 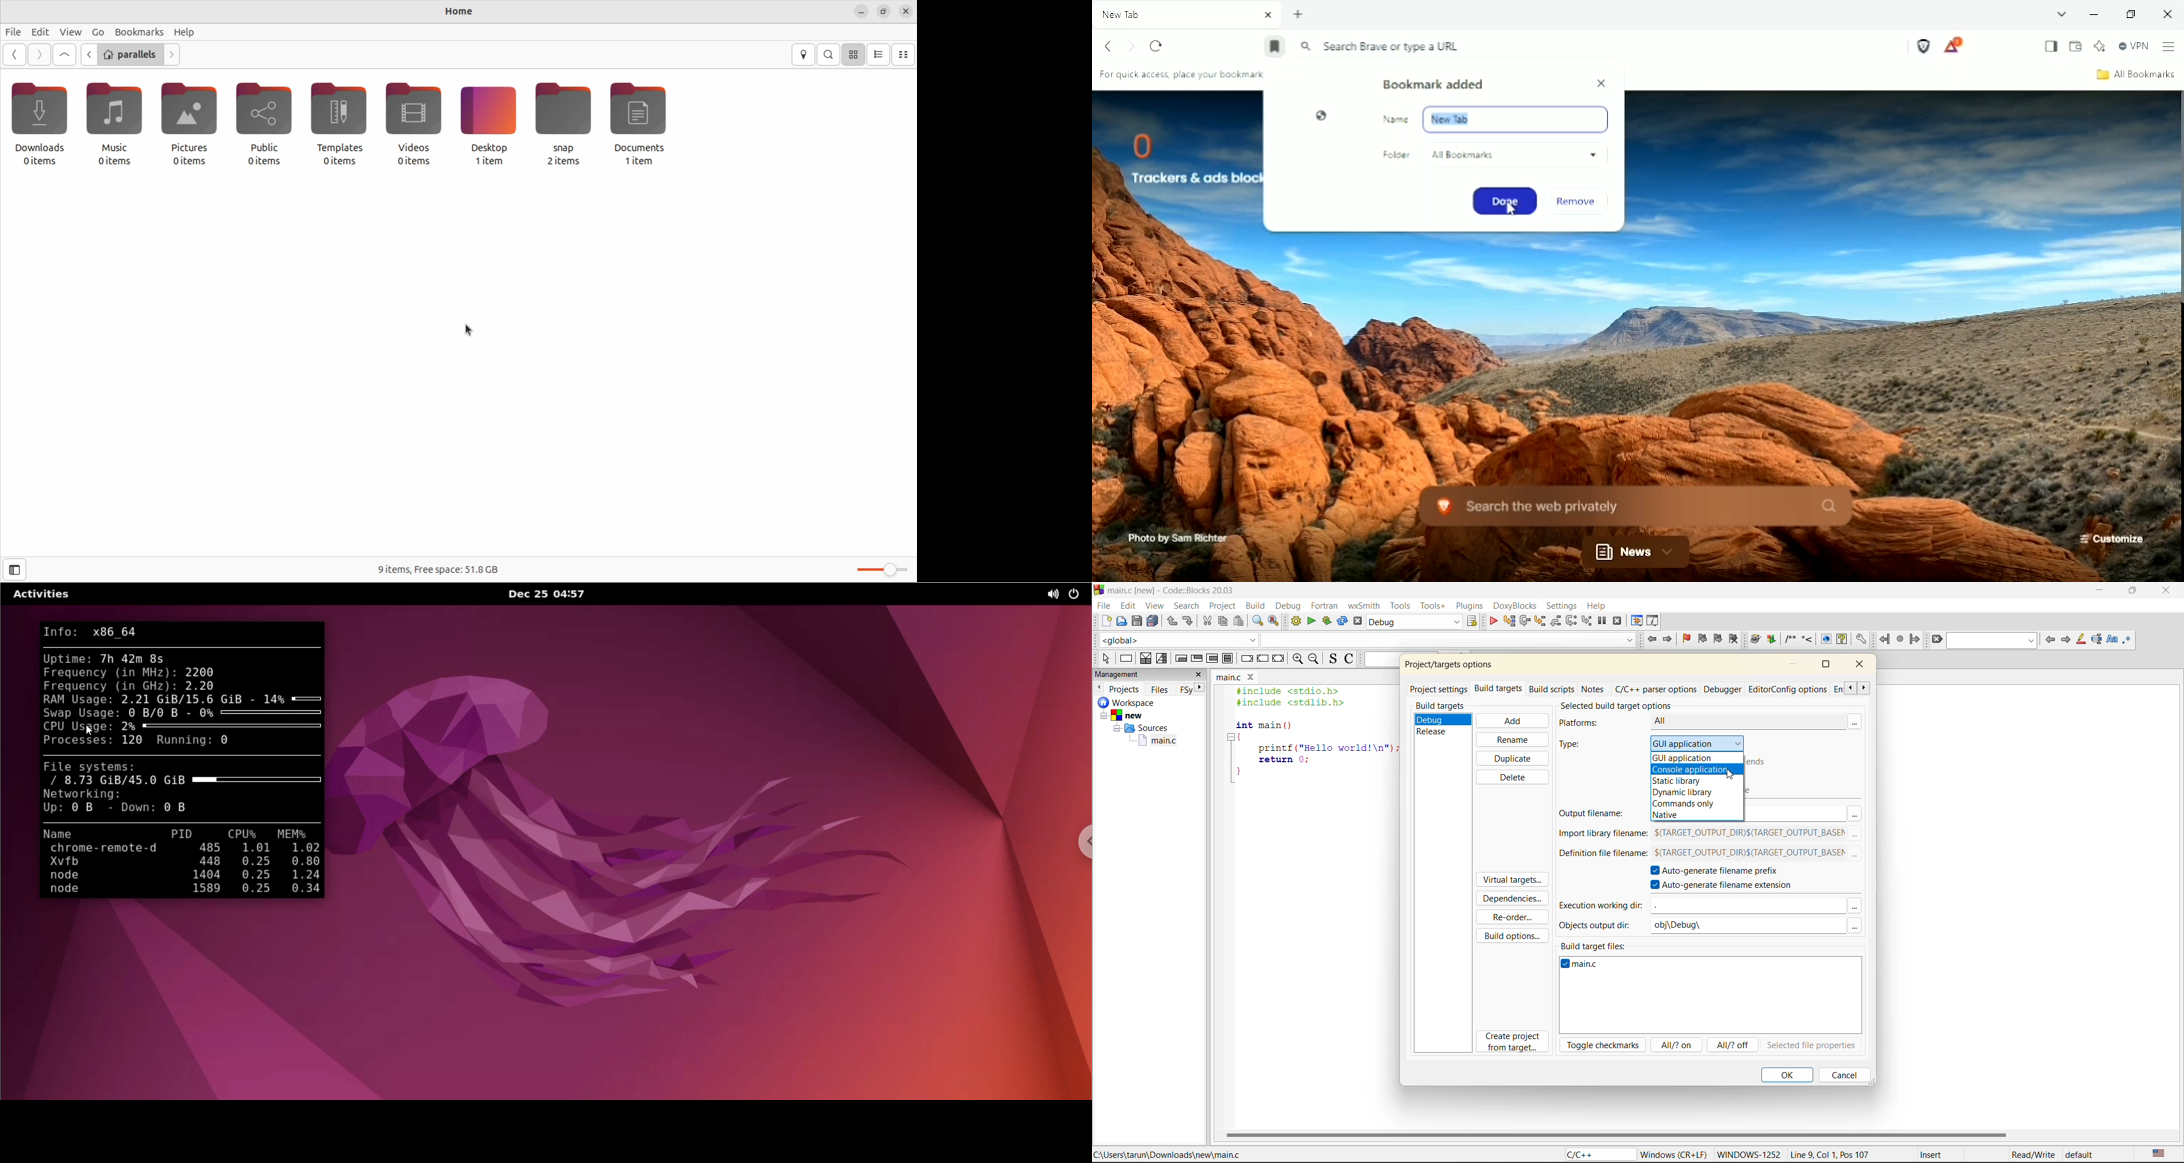 What do you see at coordinates (1860, 639) in the screenshot?
I see `Open DoxyBlocks' preferences` at bounding box center [1860, 639].